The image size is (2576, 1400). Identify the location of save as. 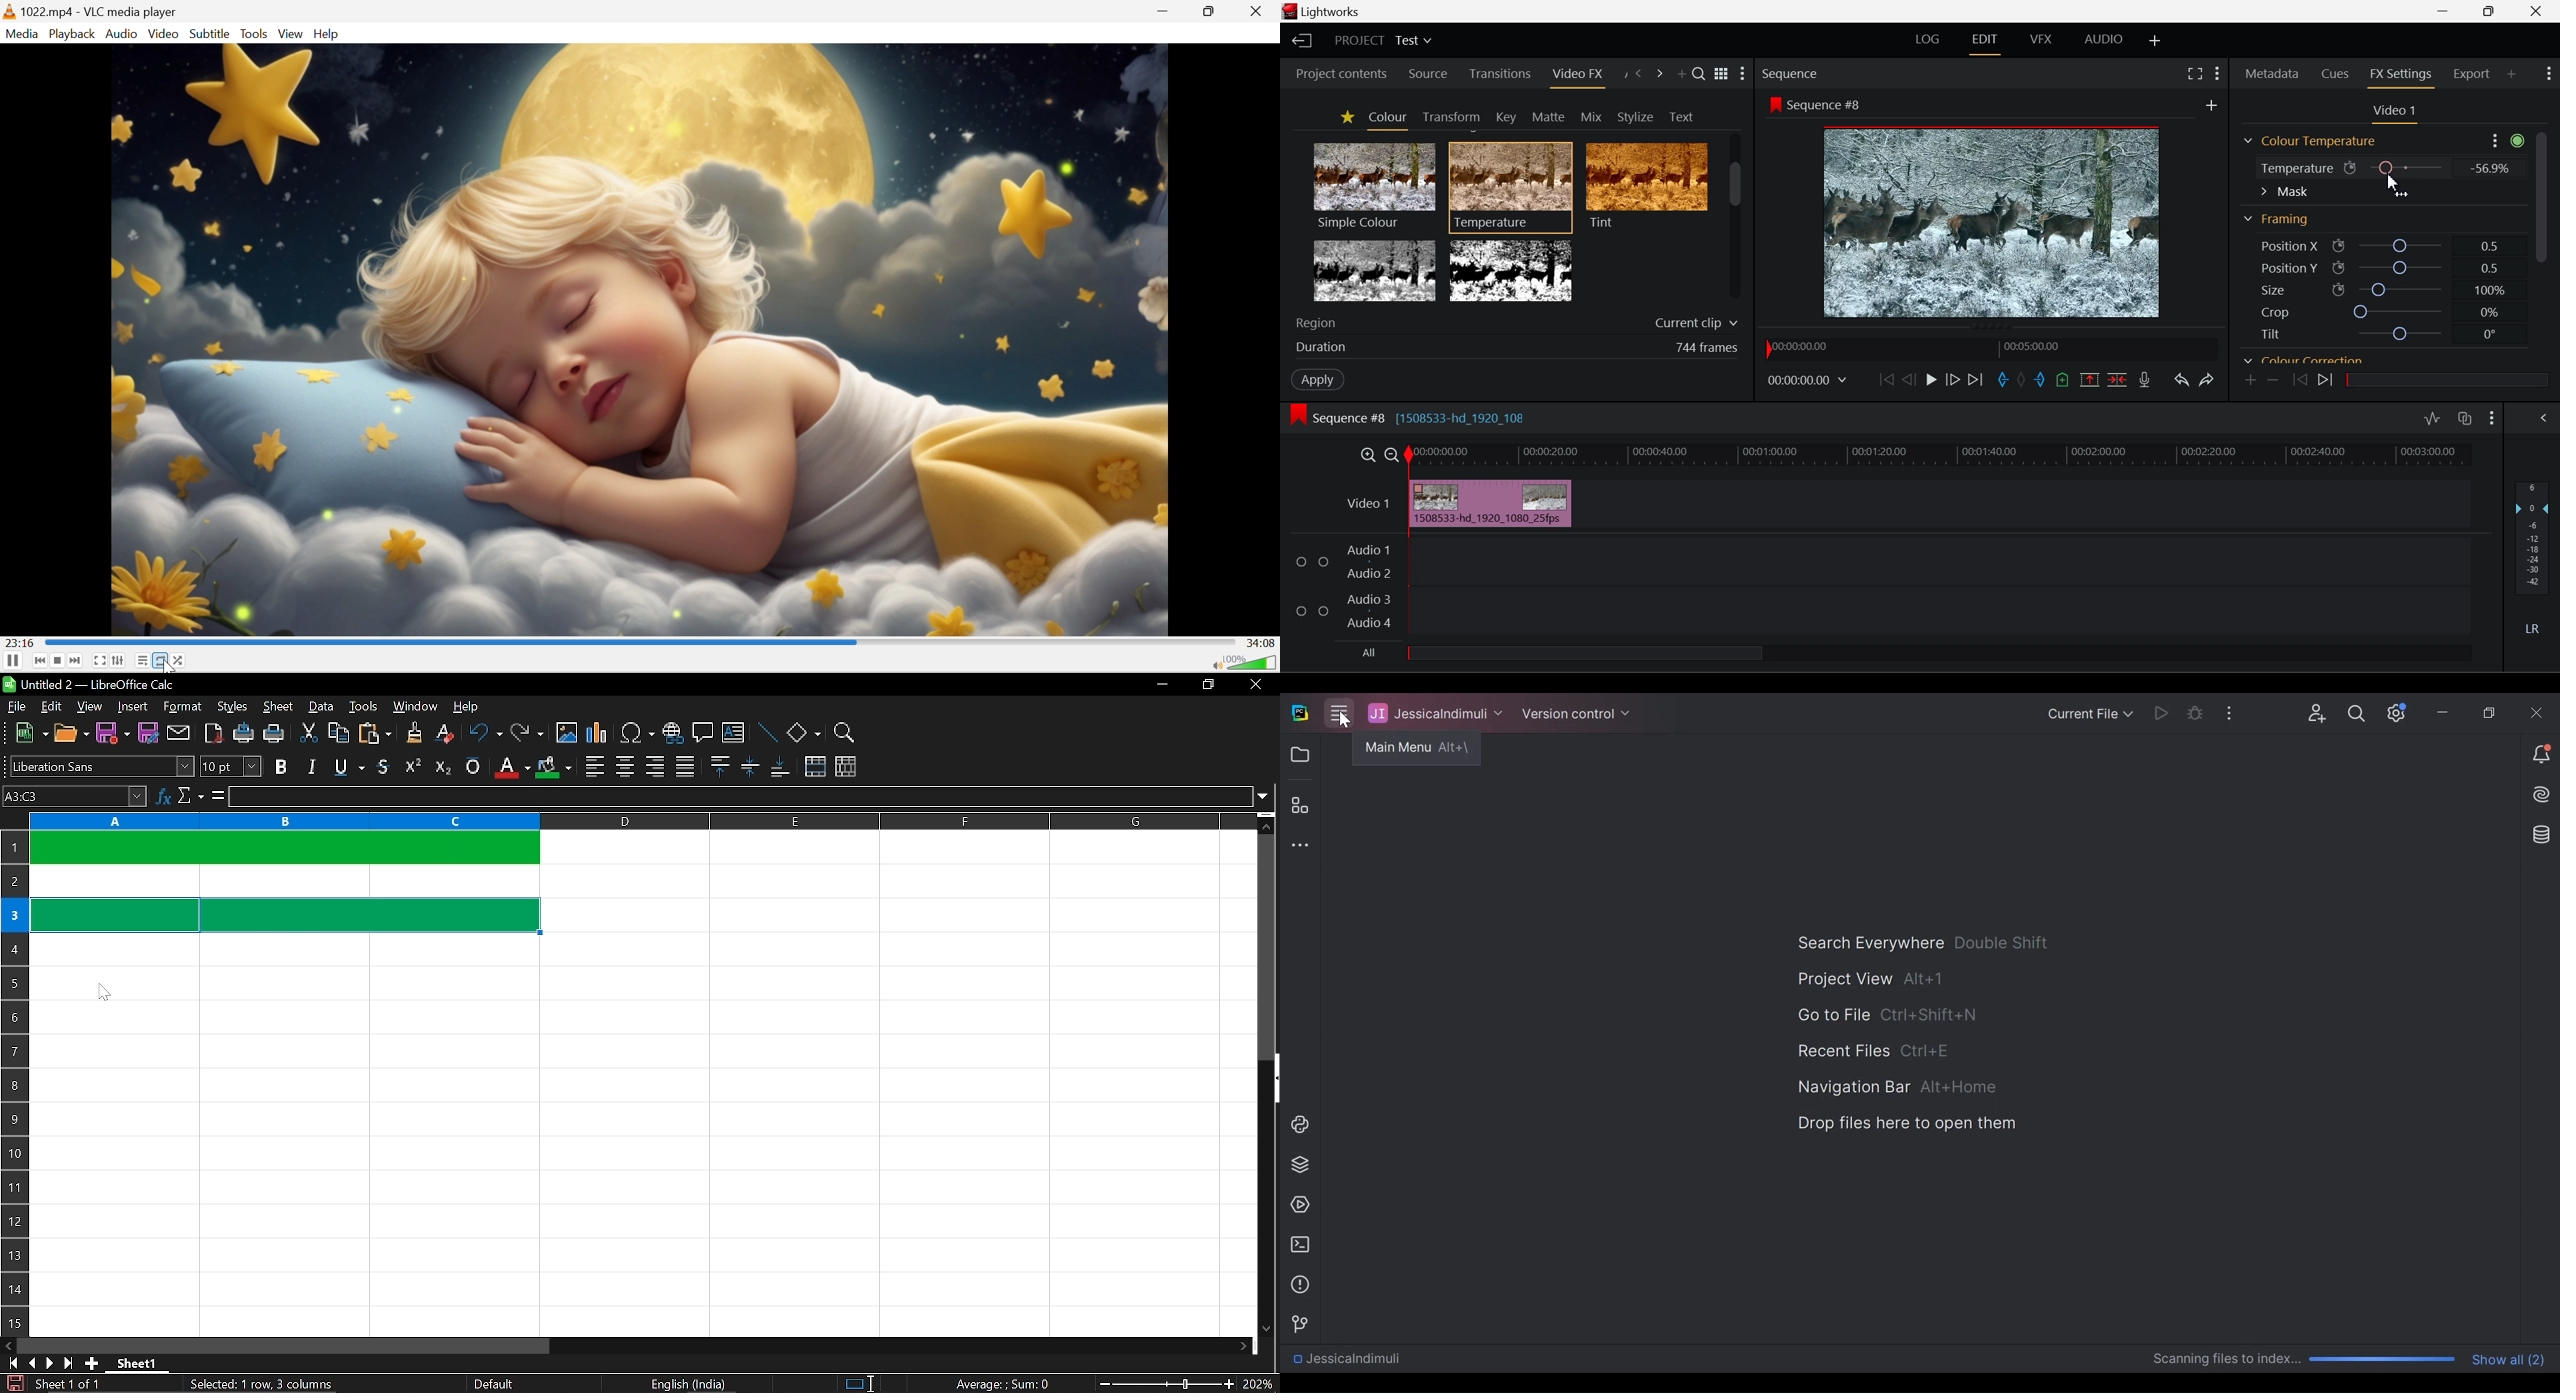
(148, 732).